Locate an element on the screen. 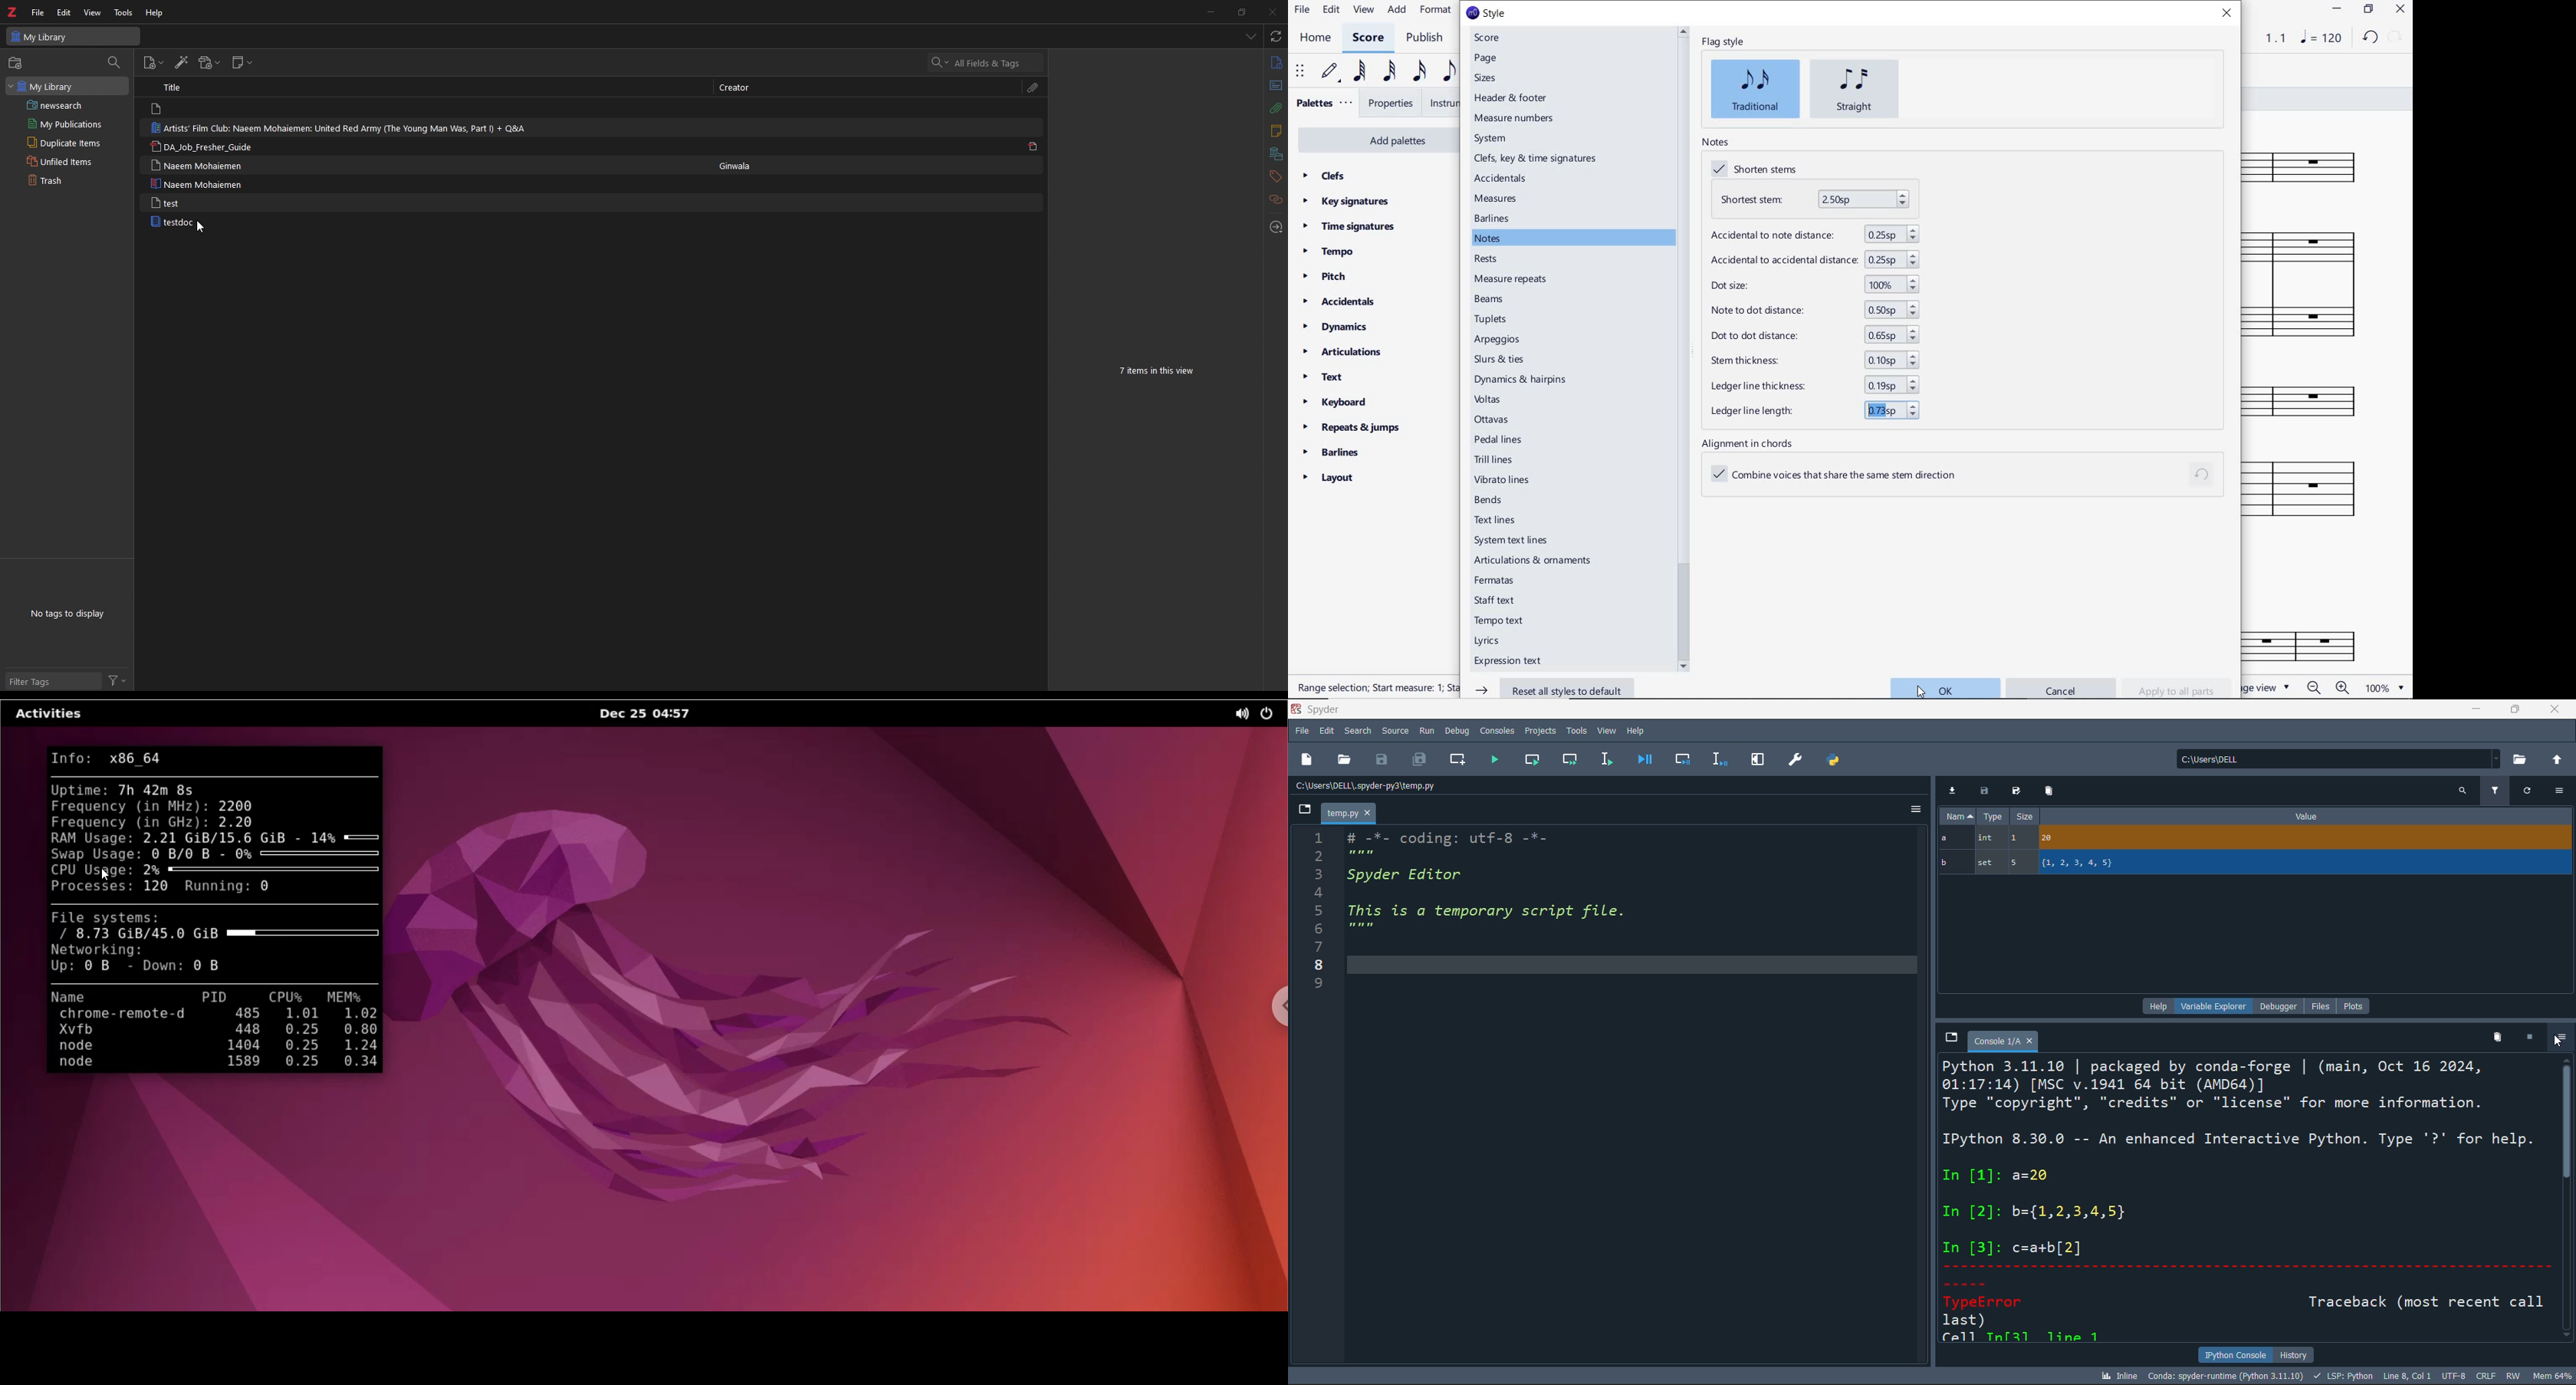 The height and width of the screenshot is (1400, 2576). line number is located at coordinates (1312, 1099).